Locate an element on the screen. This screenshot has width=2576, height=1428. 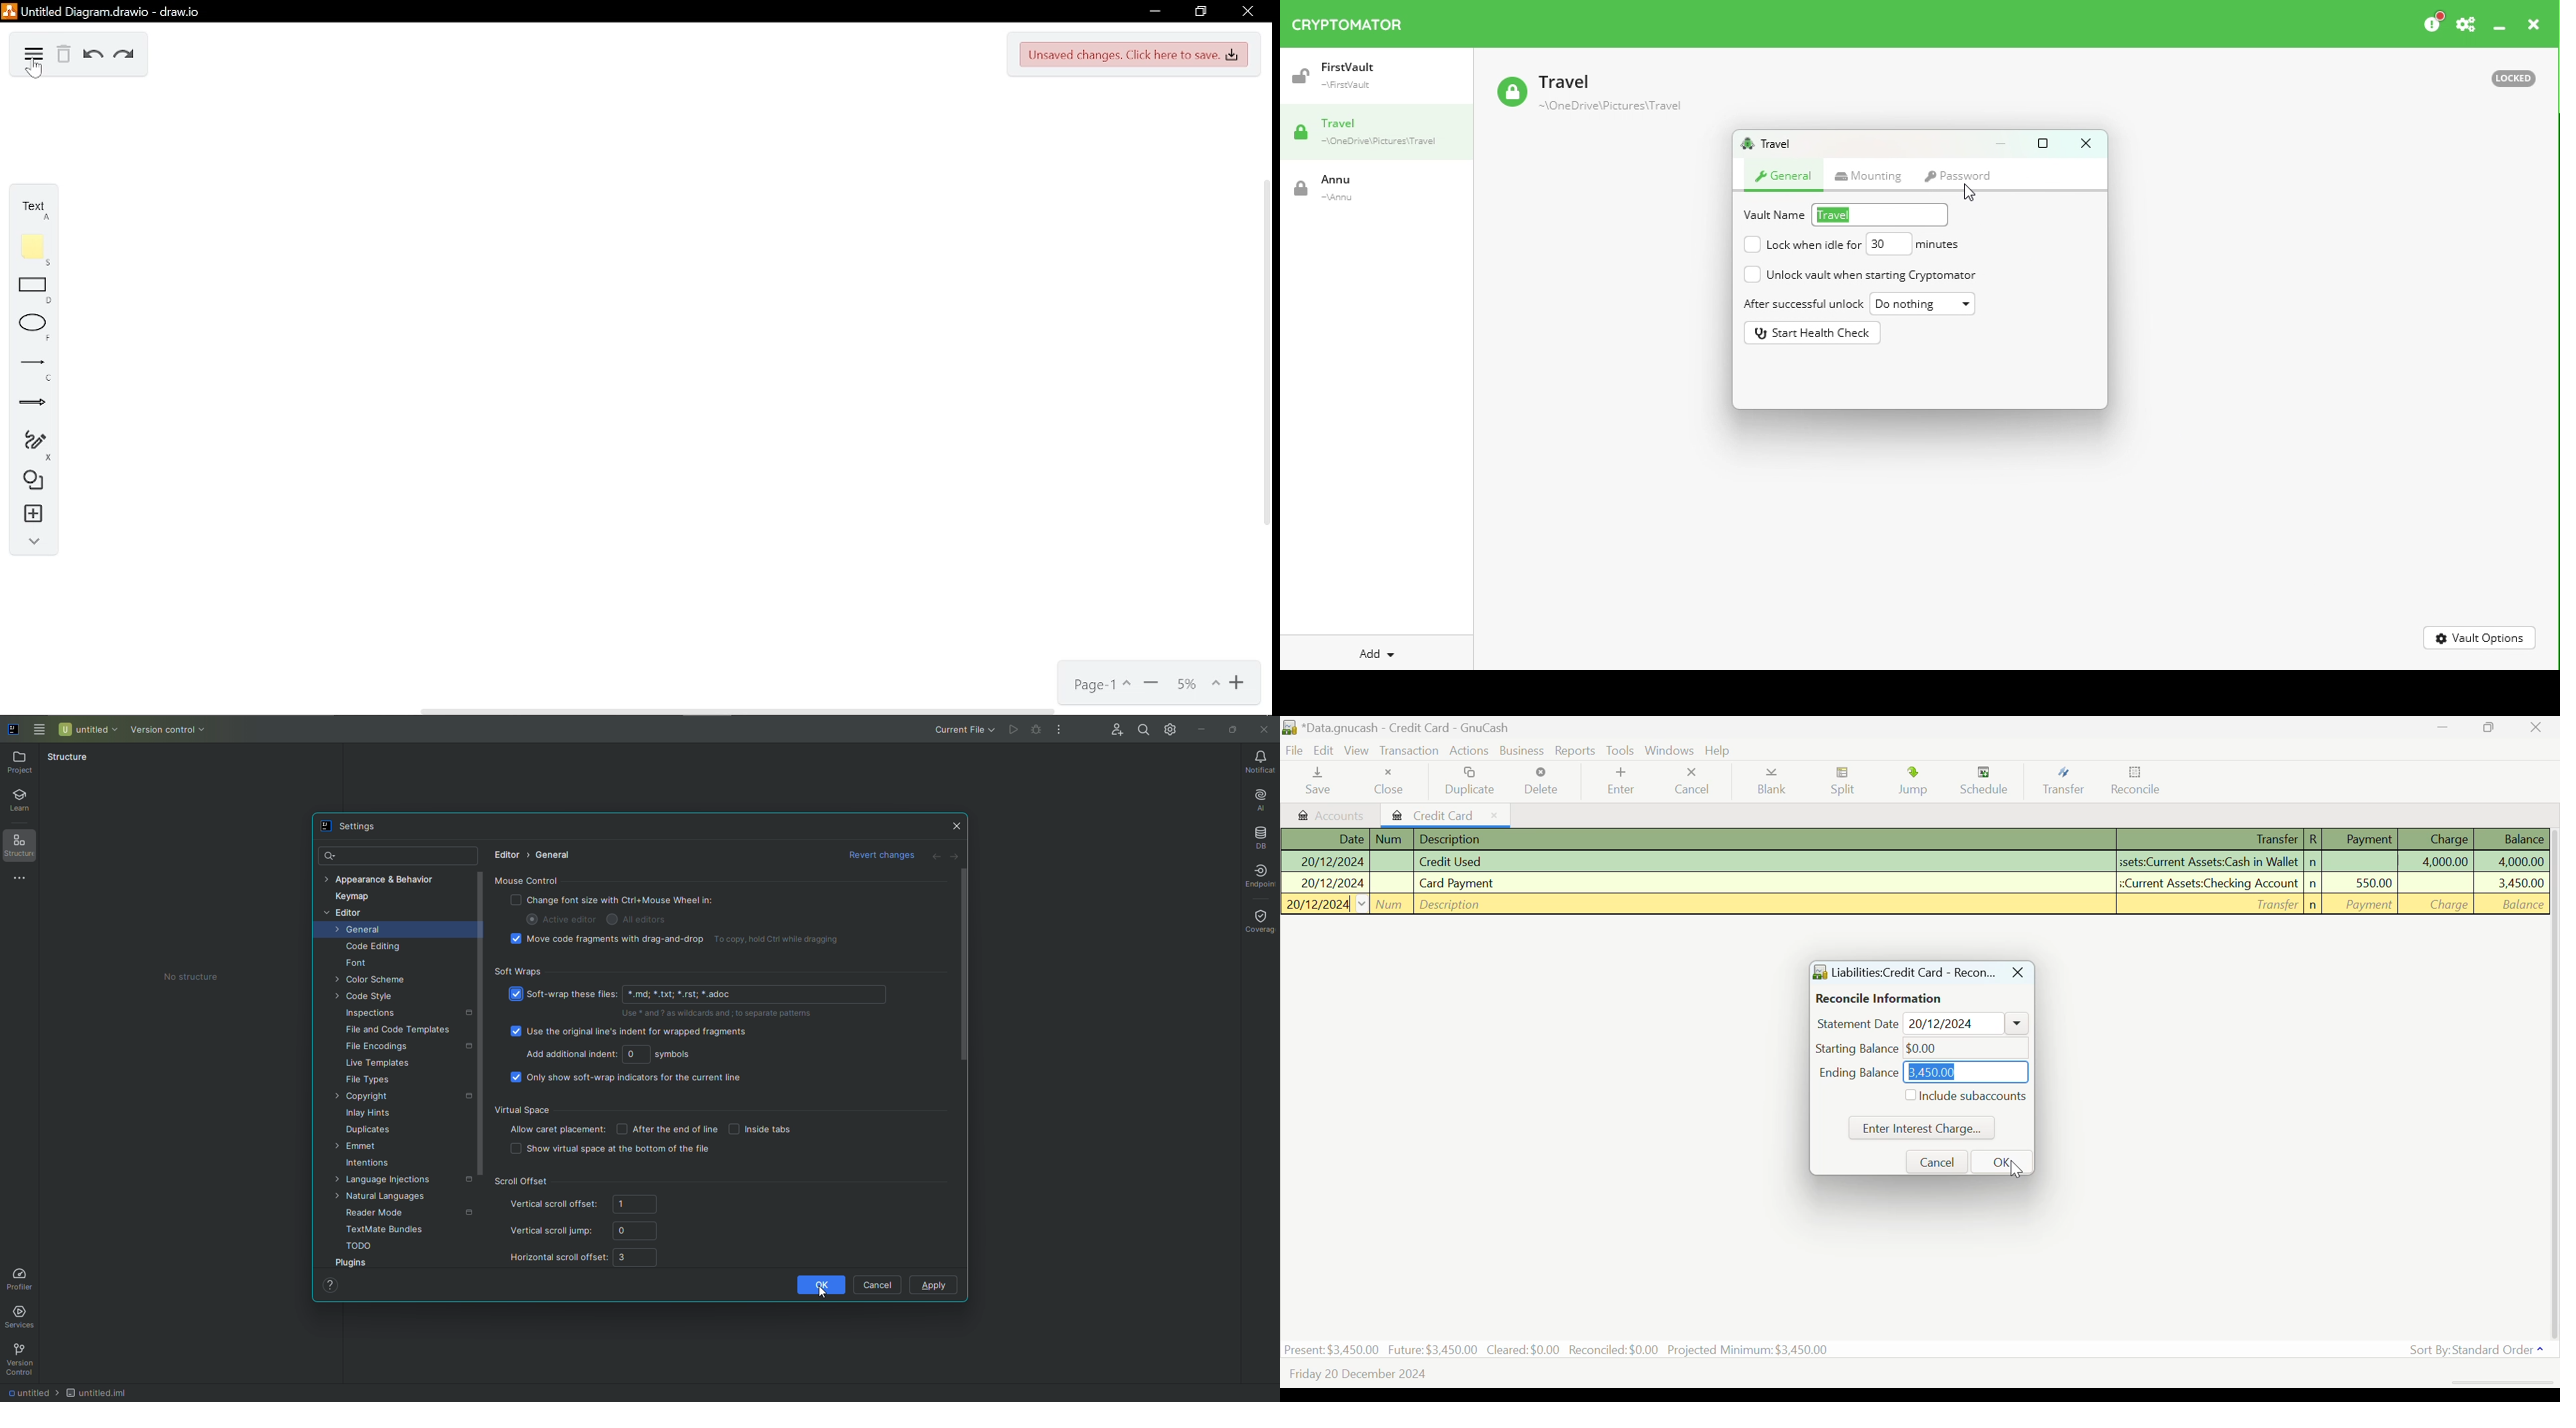
Starting Balance: $0.00 is located at coordinates (1920, 1049).